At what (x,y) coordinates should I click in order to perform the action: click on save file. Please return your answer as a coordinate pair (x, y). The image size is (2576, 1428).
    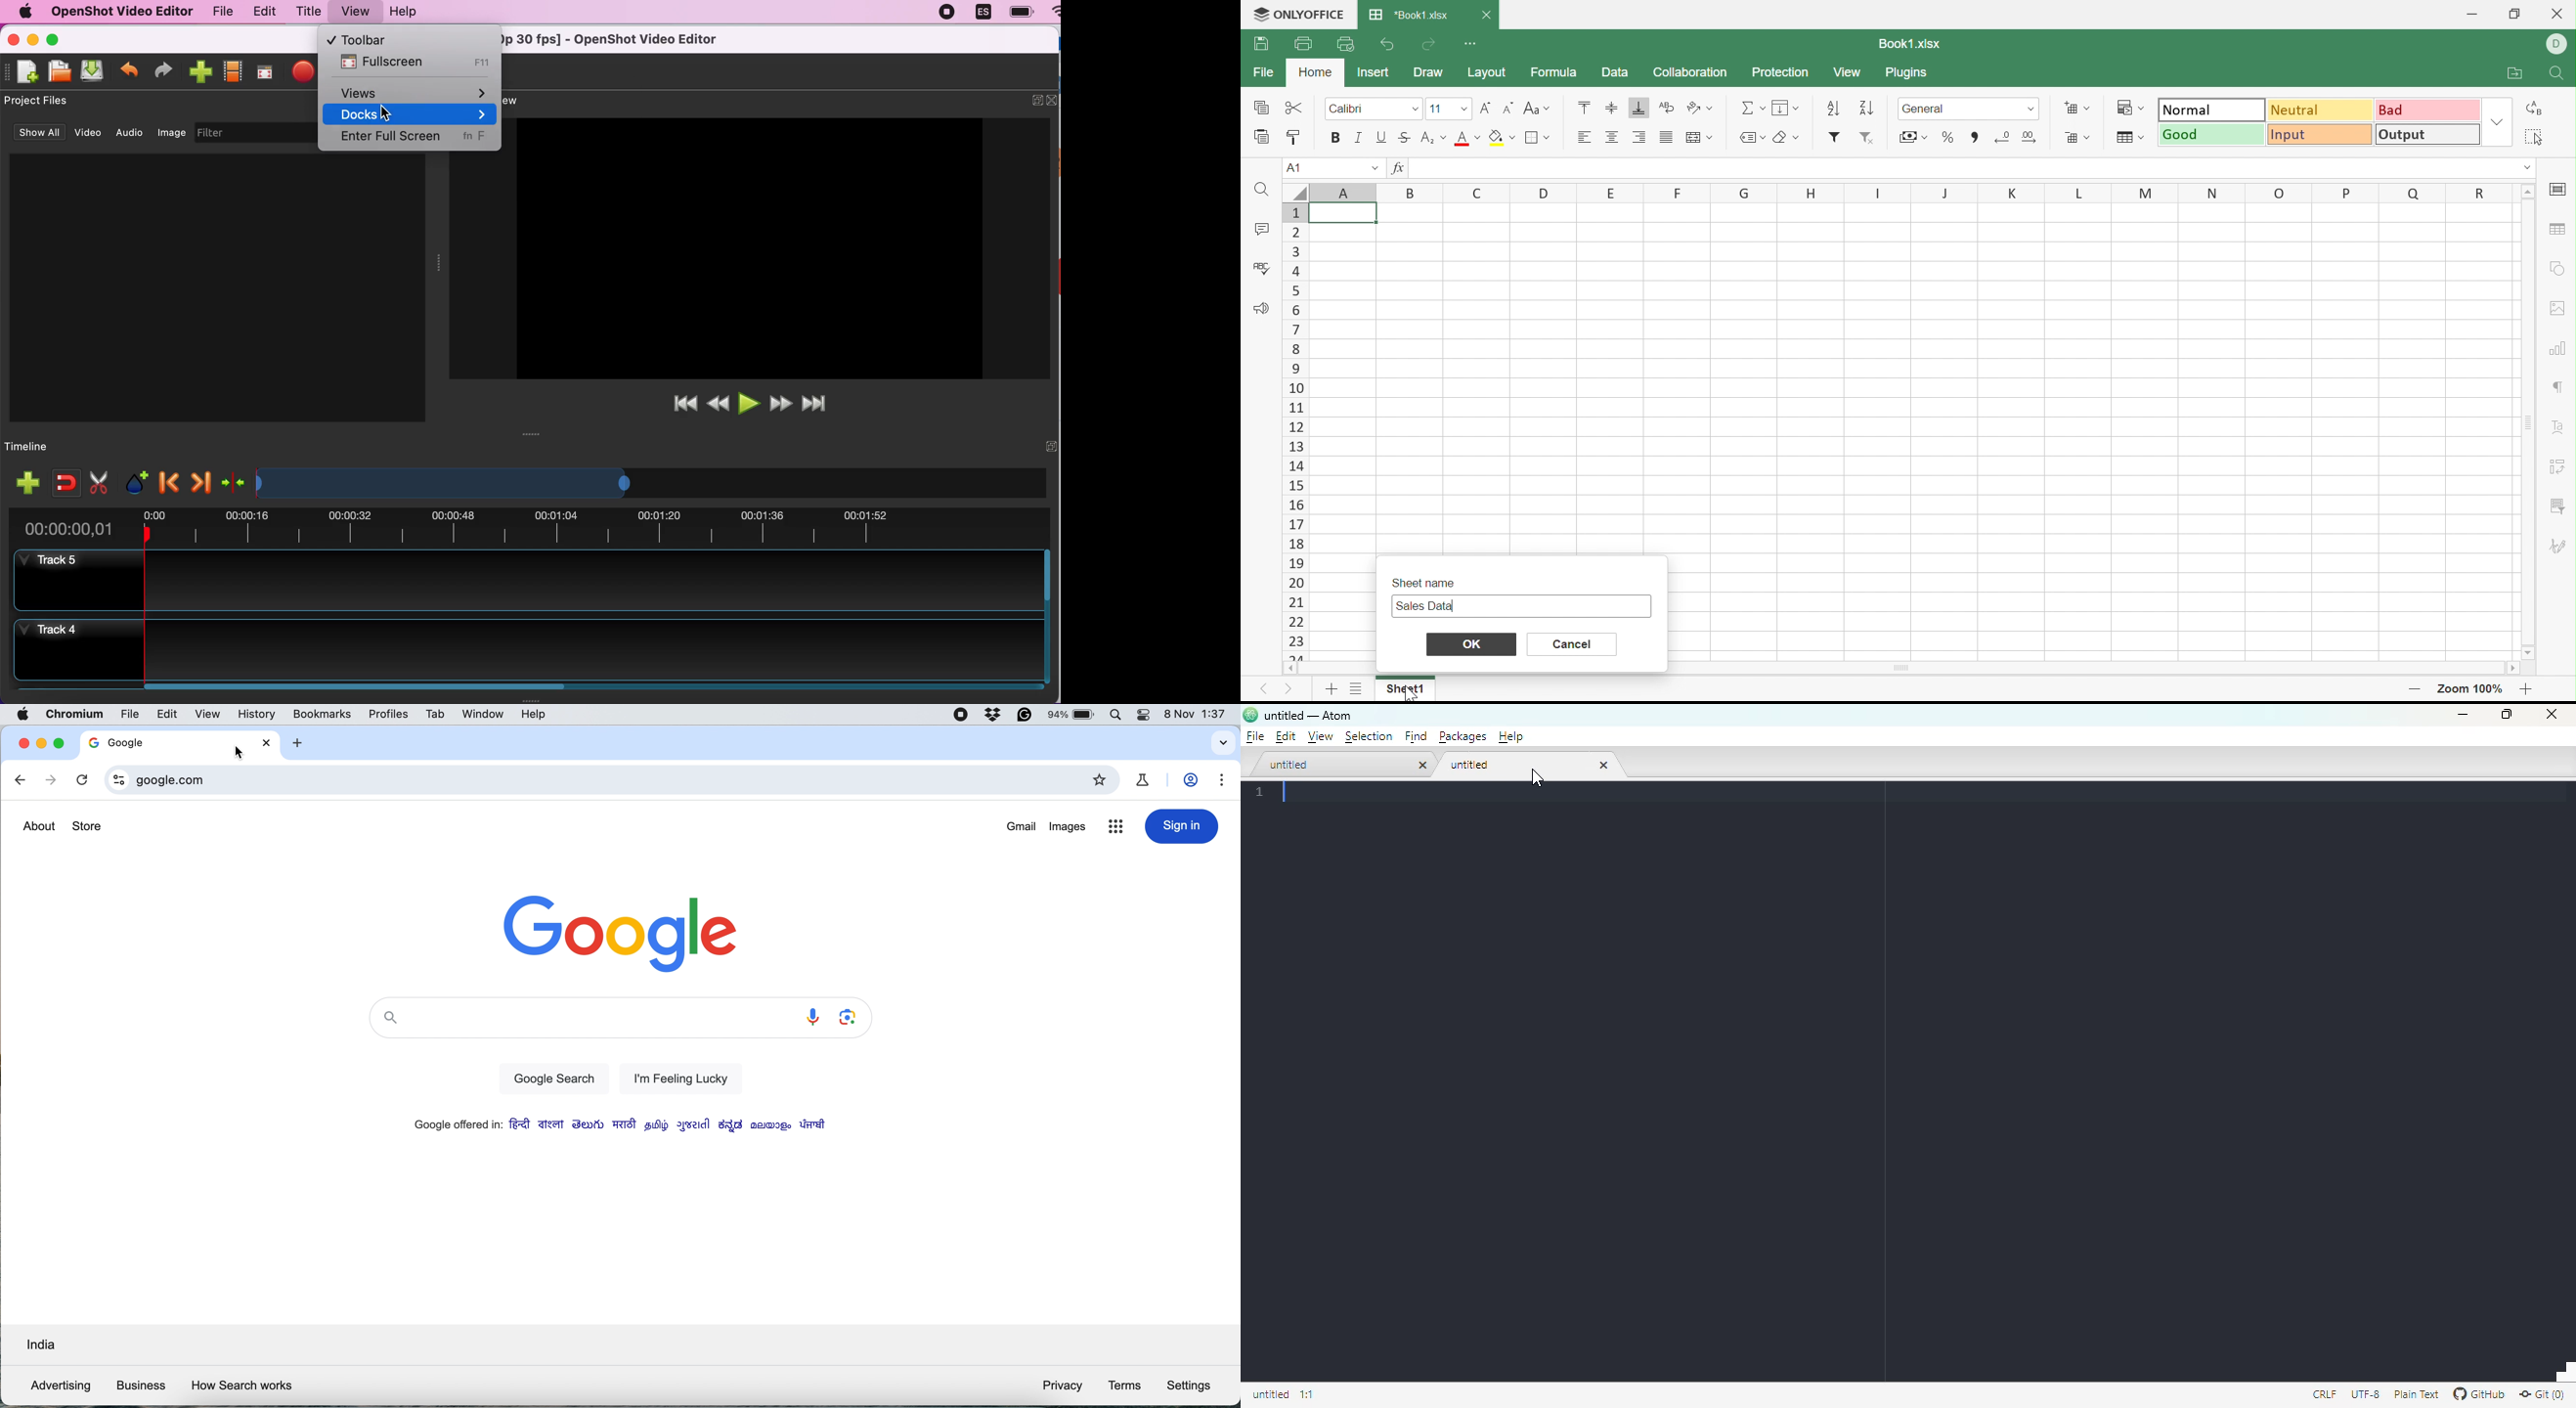
    Looking at the image, I should click on (93, 72).